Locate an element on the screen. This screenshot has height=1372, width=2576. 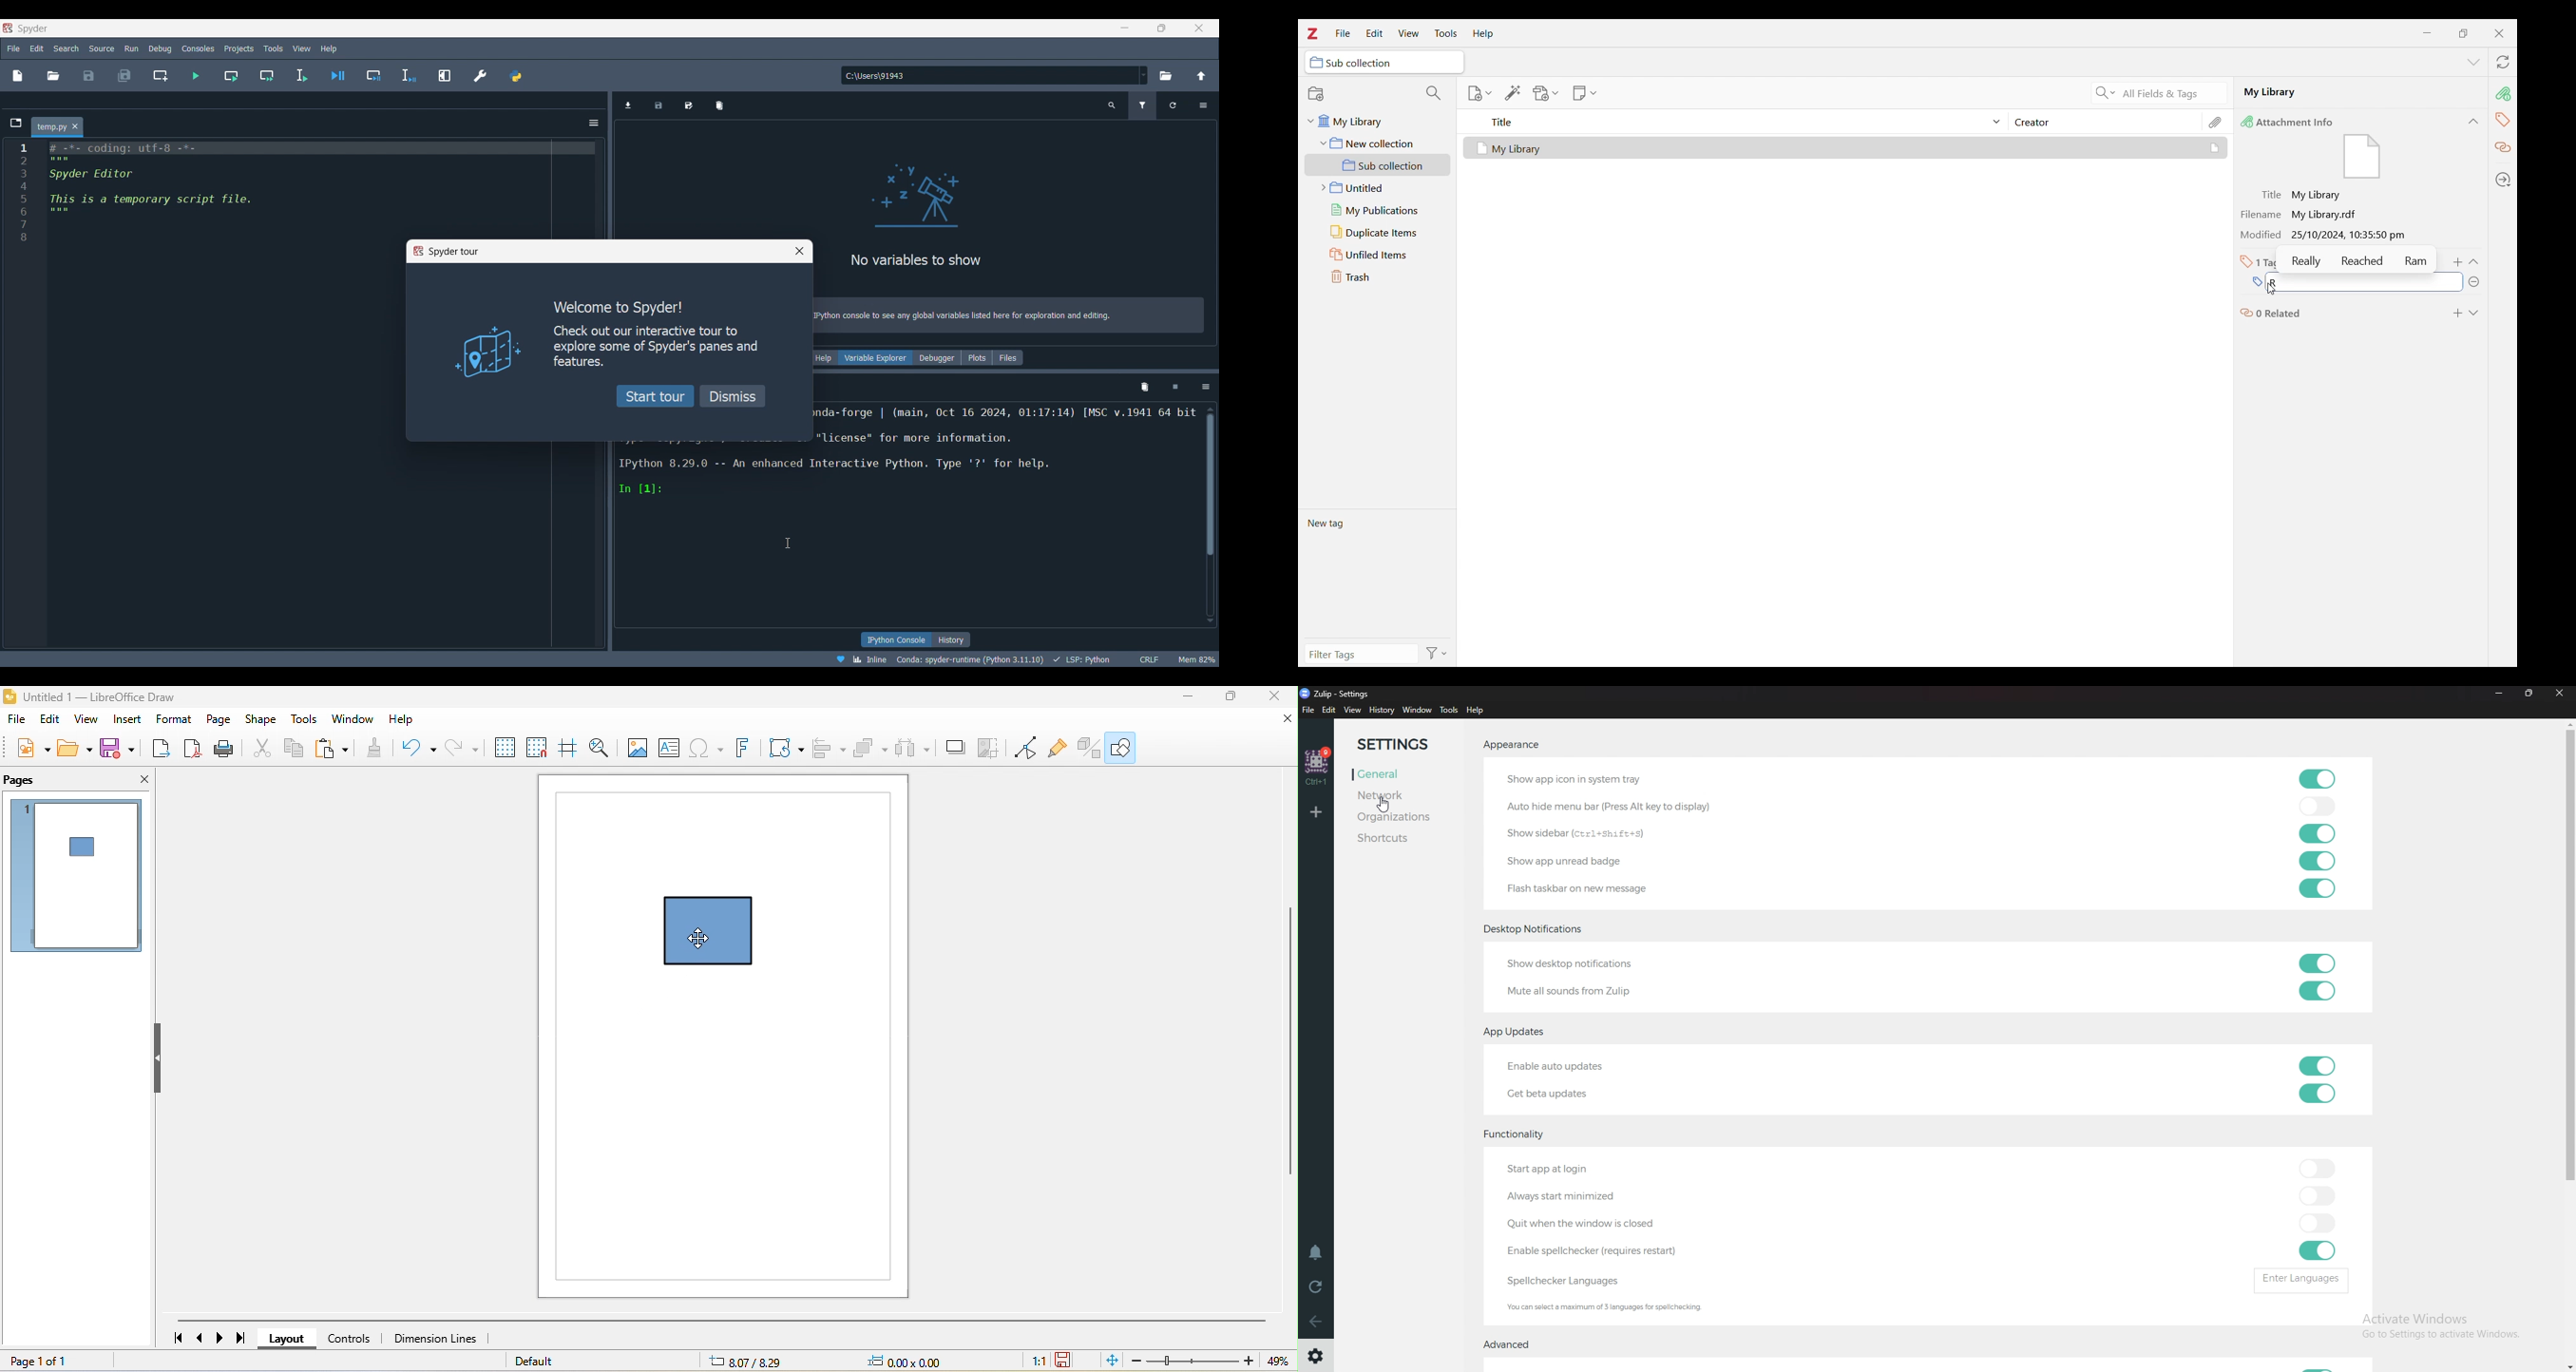
Collapse is located at coordinates (2474, 121).